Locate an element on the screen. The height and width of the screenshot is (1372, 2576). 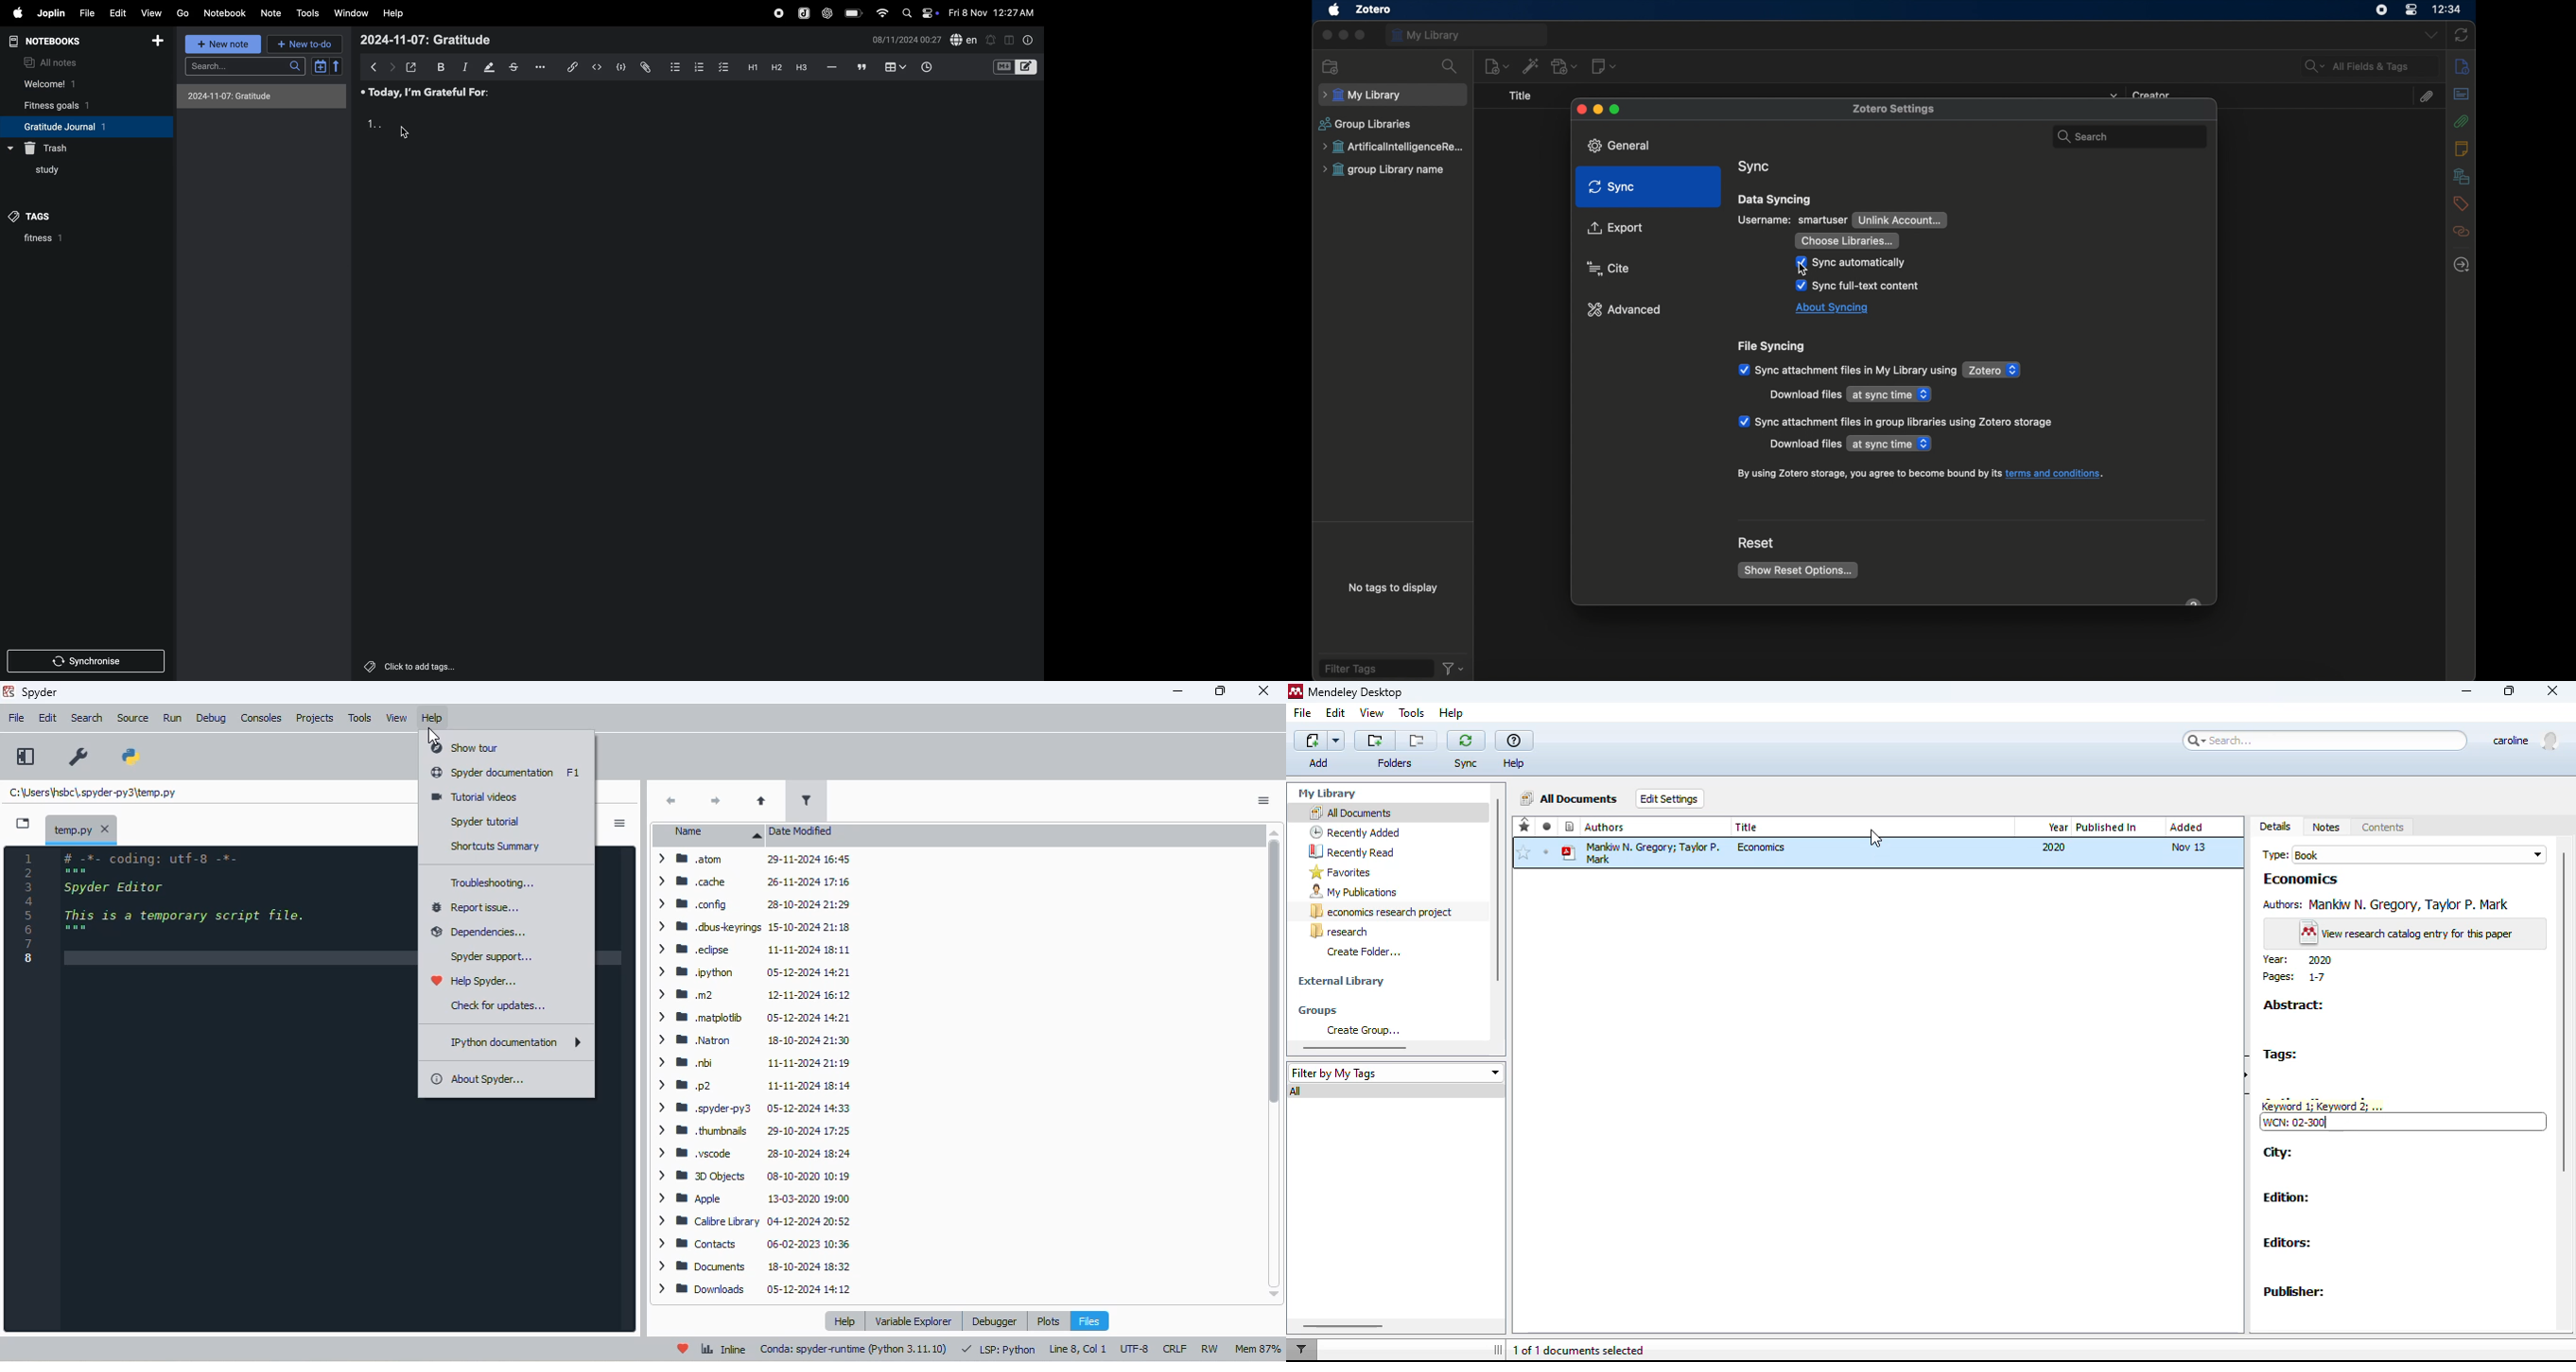
spyder tutorial is located at coordinates (484, 822).